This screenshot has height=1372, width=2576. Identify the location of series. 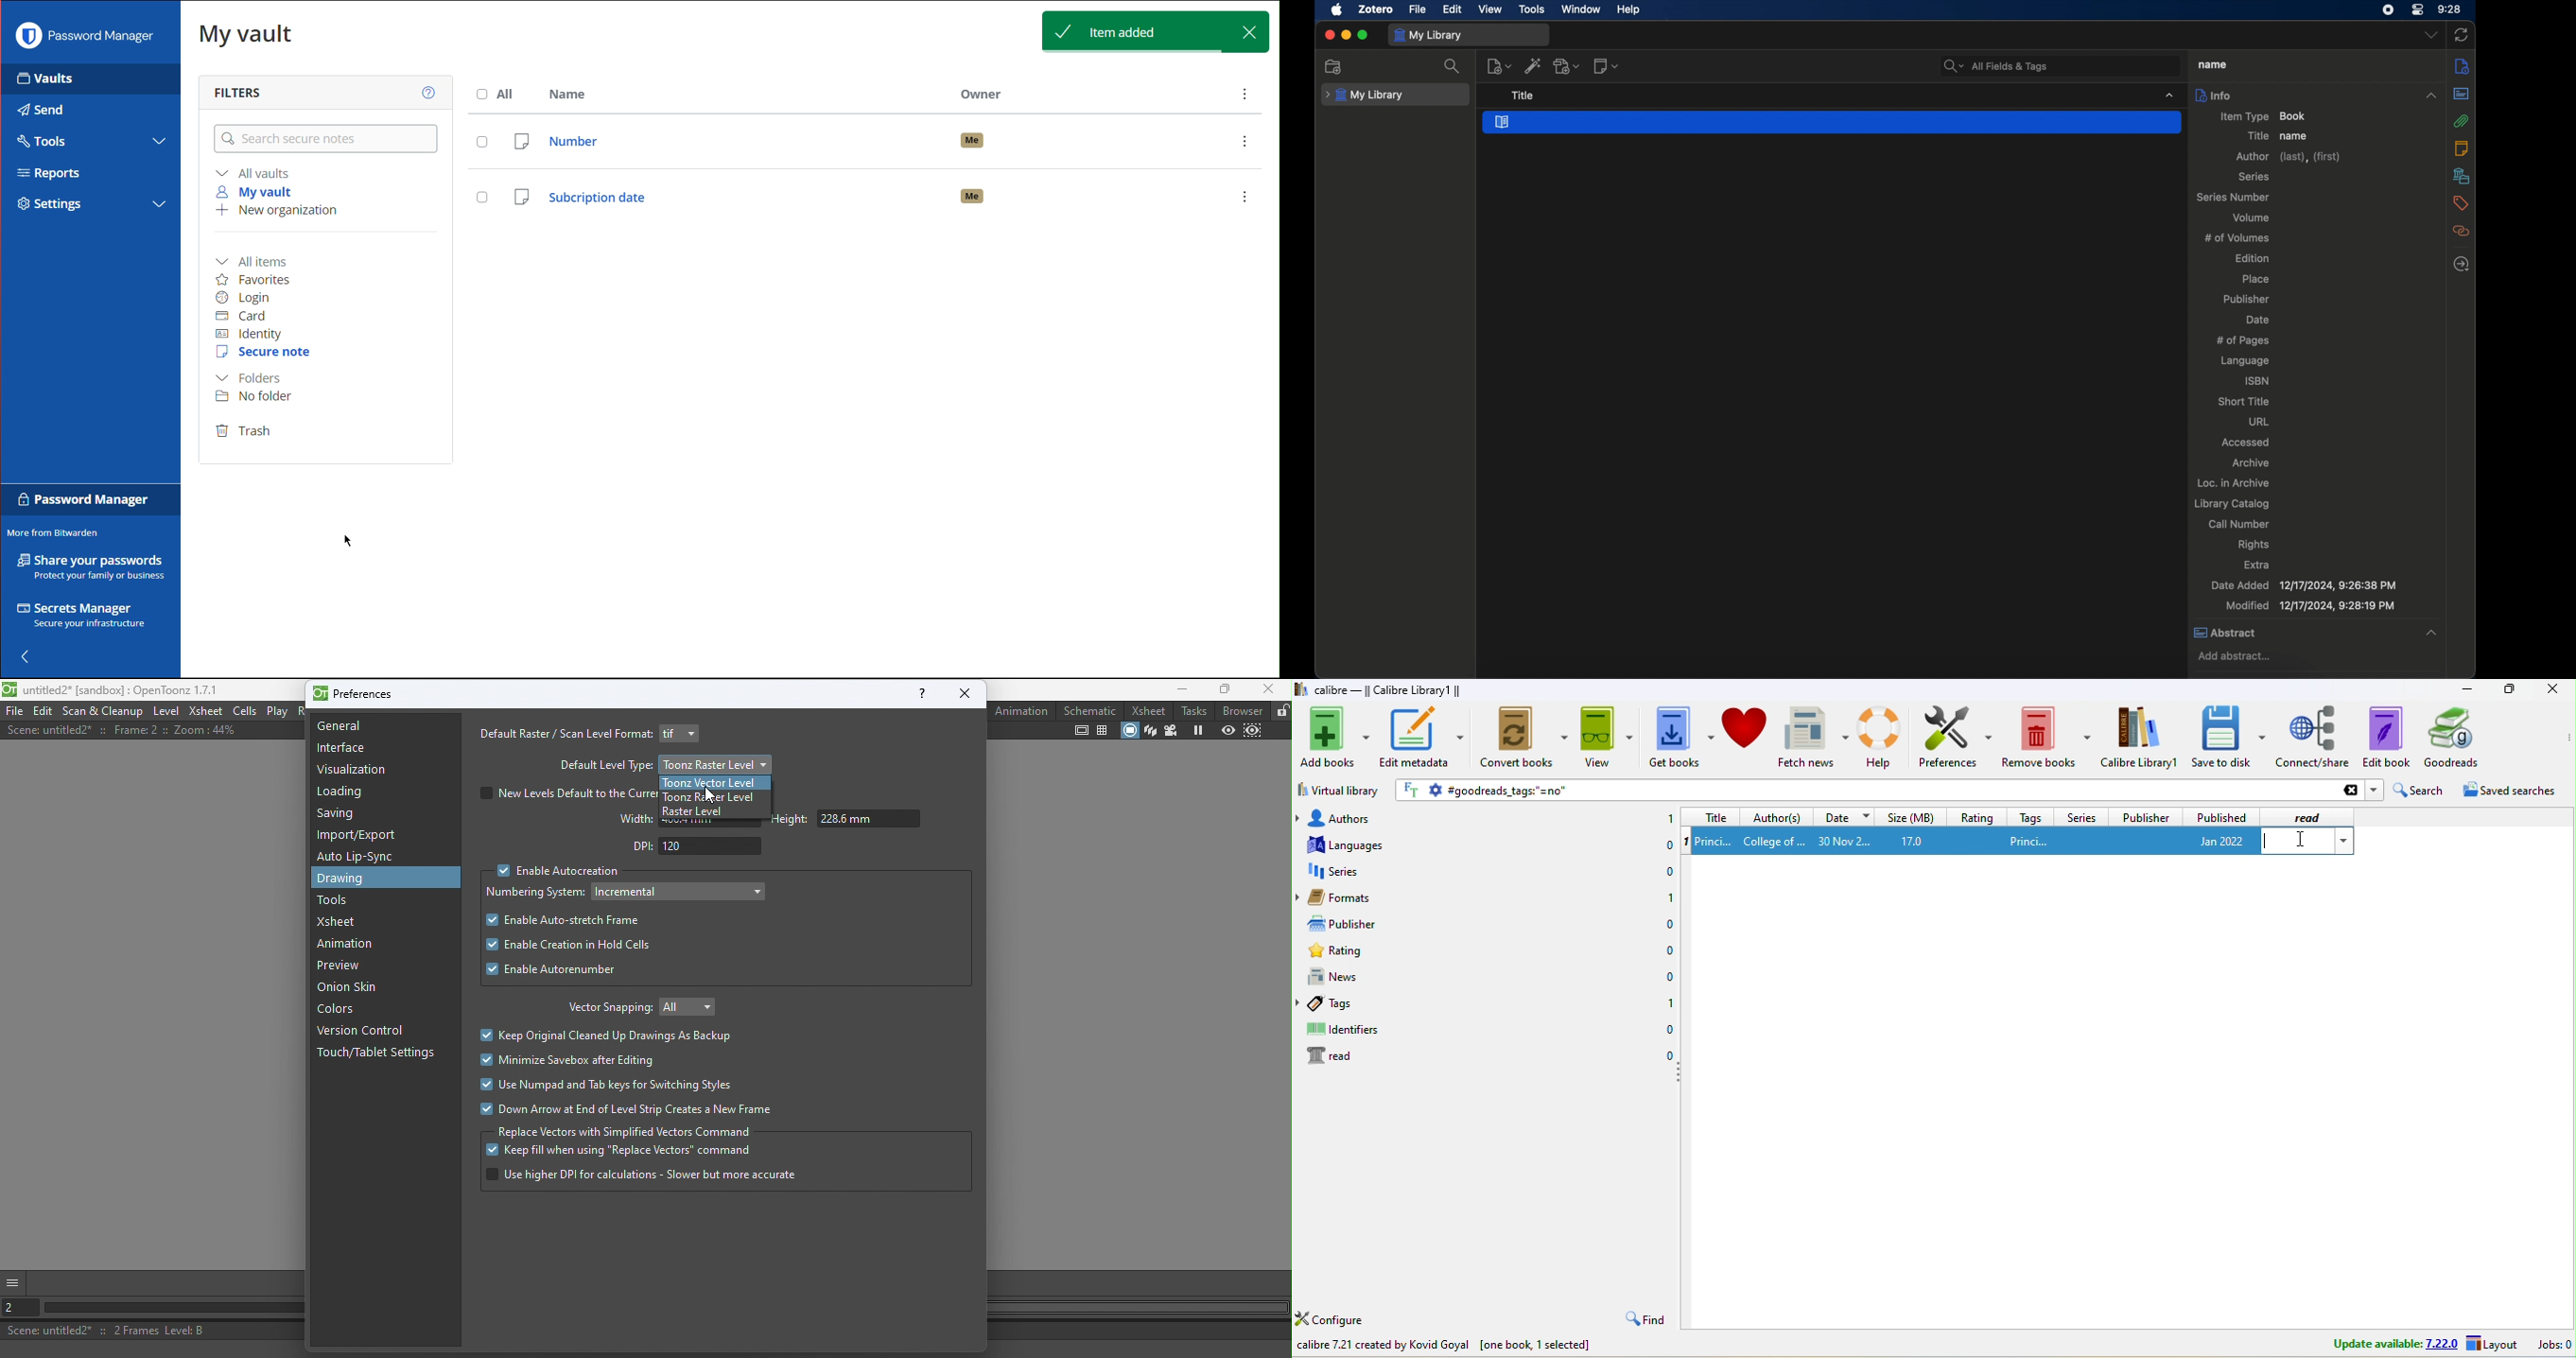
(2083, 816).